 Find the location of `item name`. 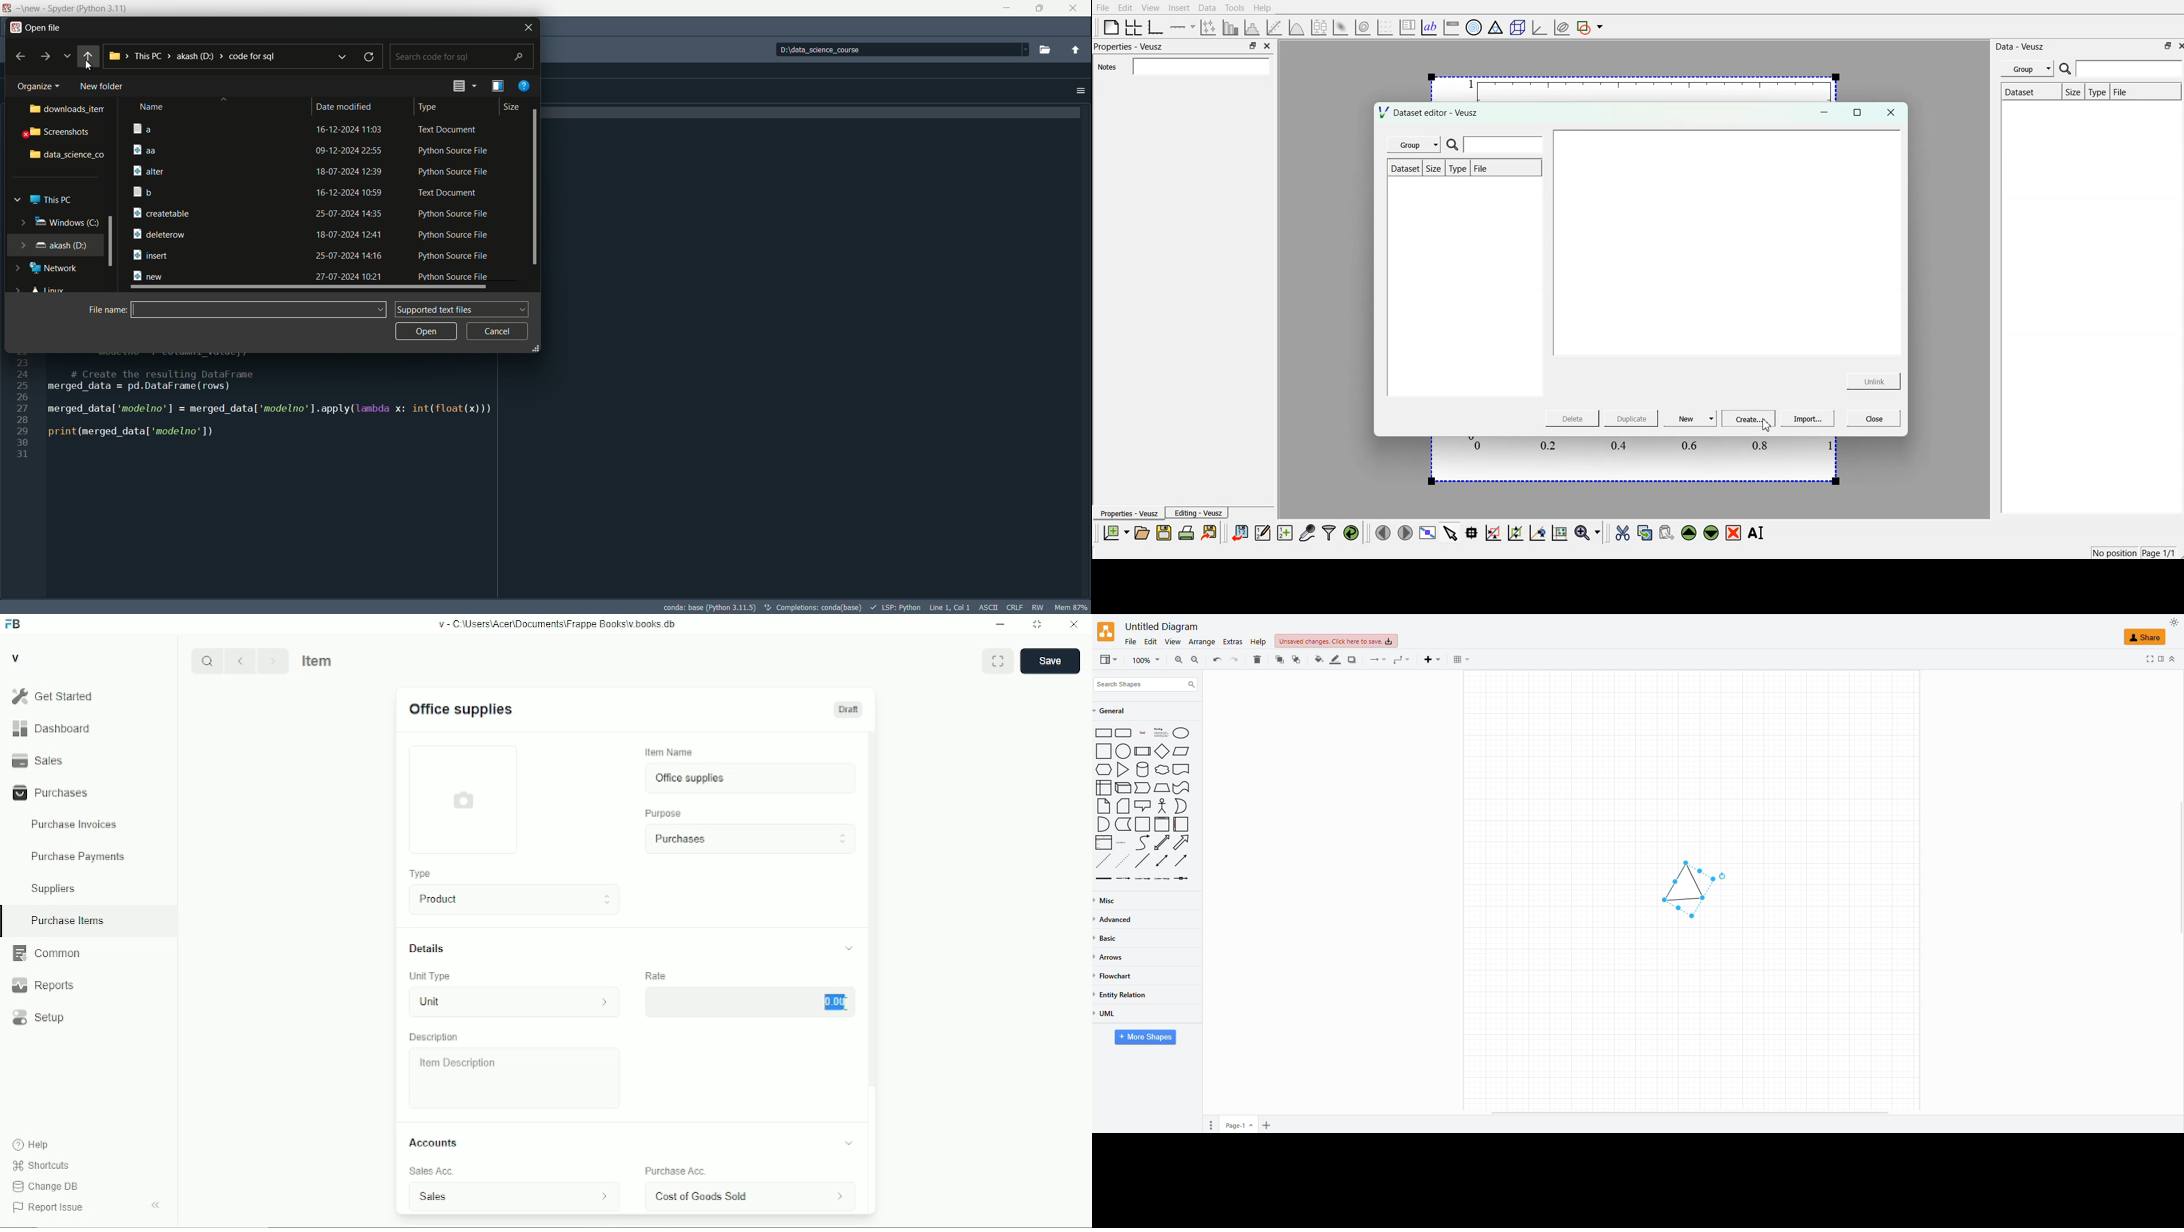

item name is located at coordinates (670, 752).